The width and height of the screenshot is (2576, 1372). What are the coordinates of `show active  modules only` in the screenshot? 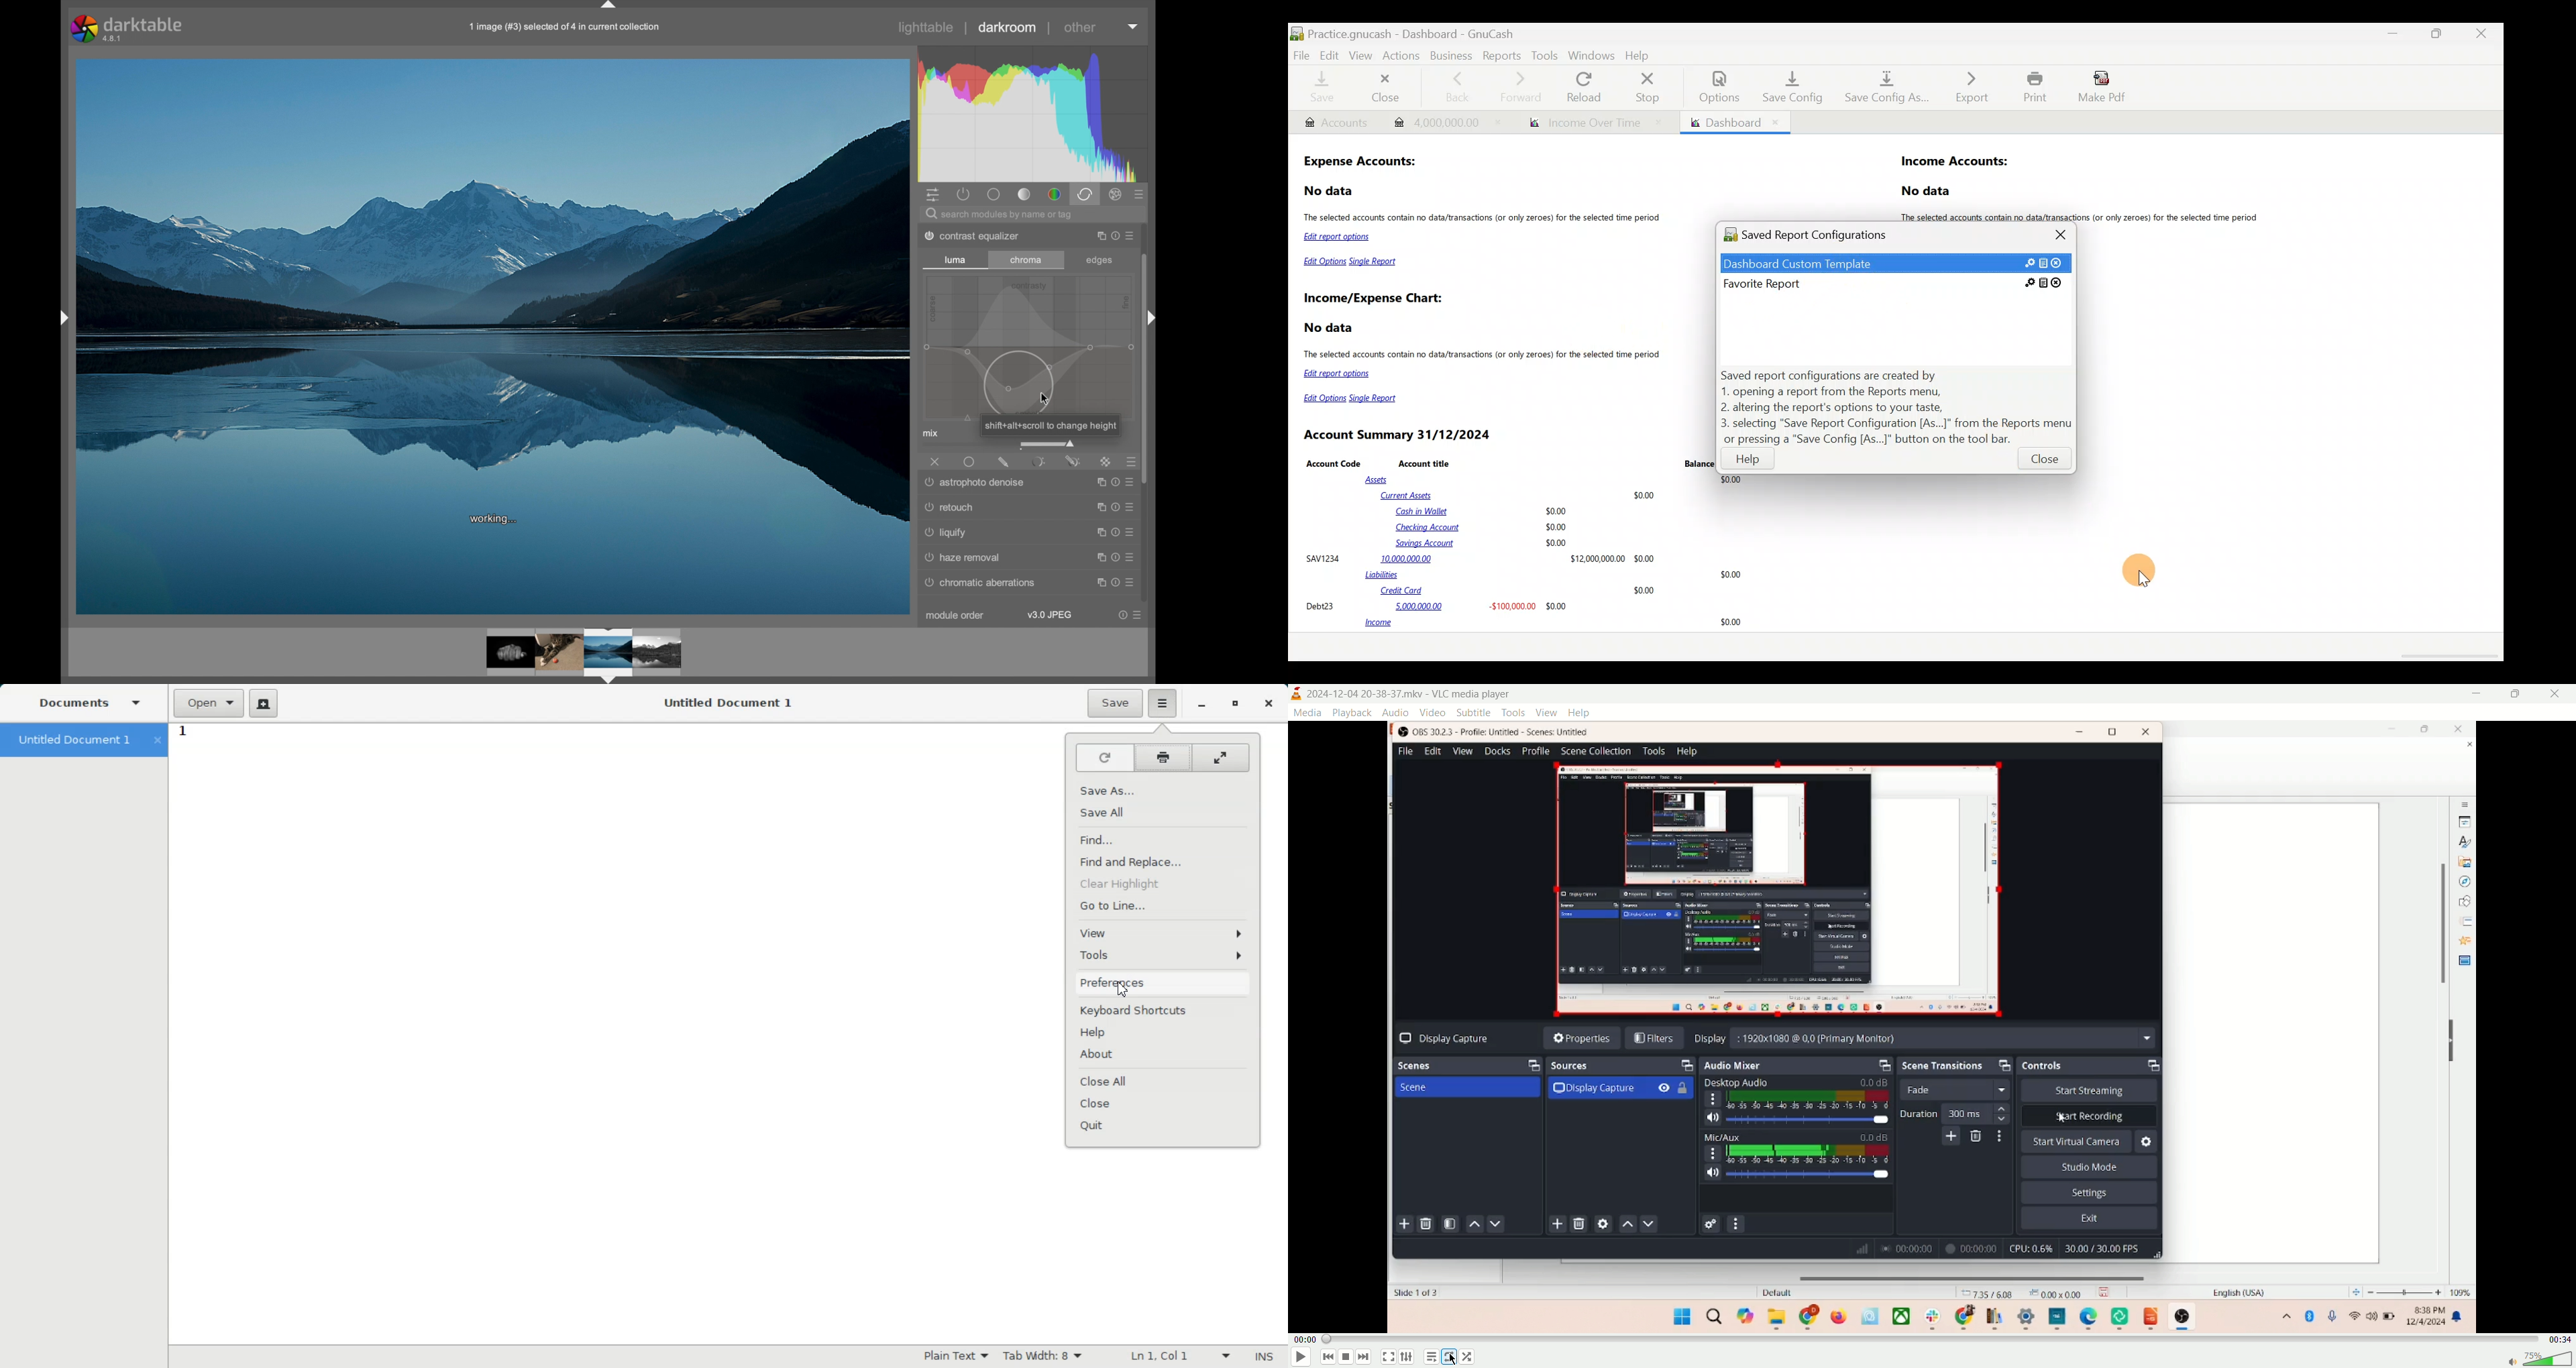 It's located at (964, 194).